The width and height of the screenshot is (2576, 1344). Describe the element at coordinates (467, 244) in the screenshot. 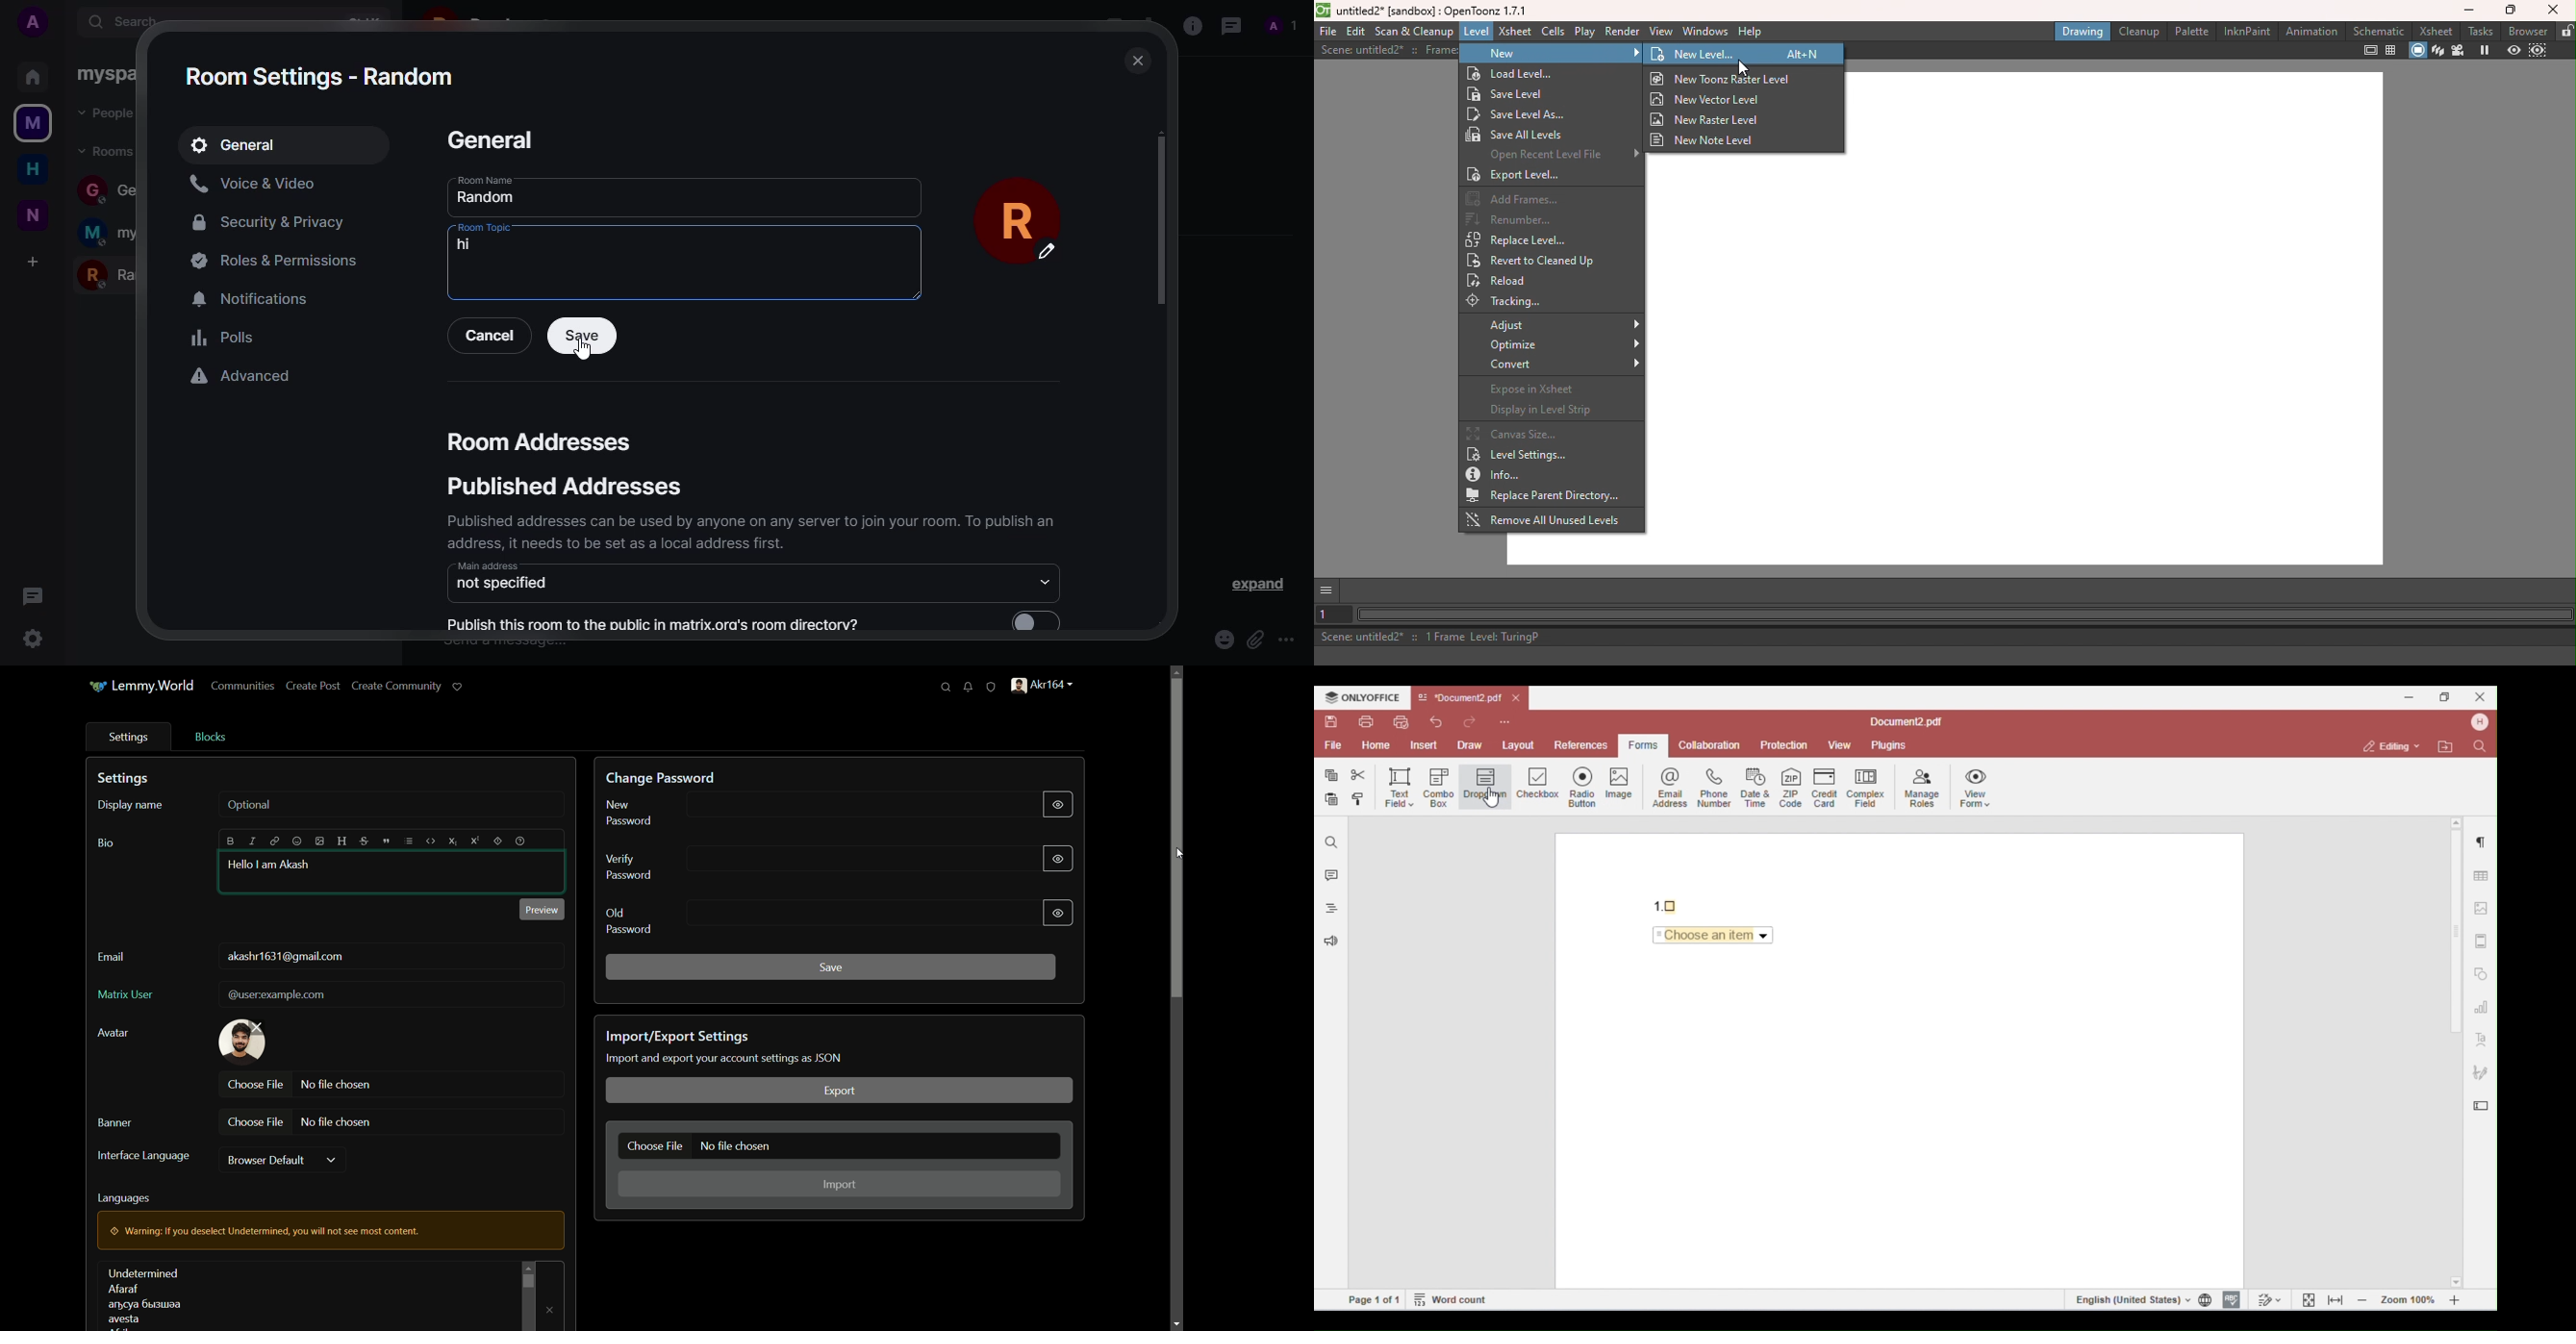

I see `hi` at that location.